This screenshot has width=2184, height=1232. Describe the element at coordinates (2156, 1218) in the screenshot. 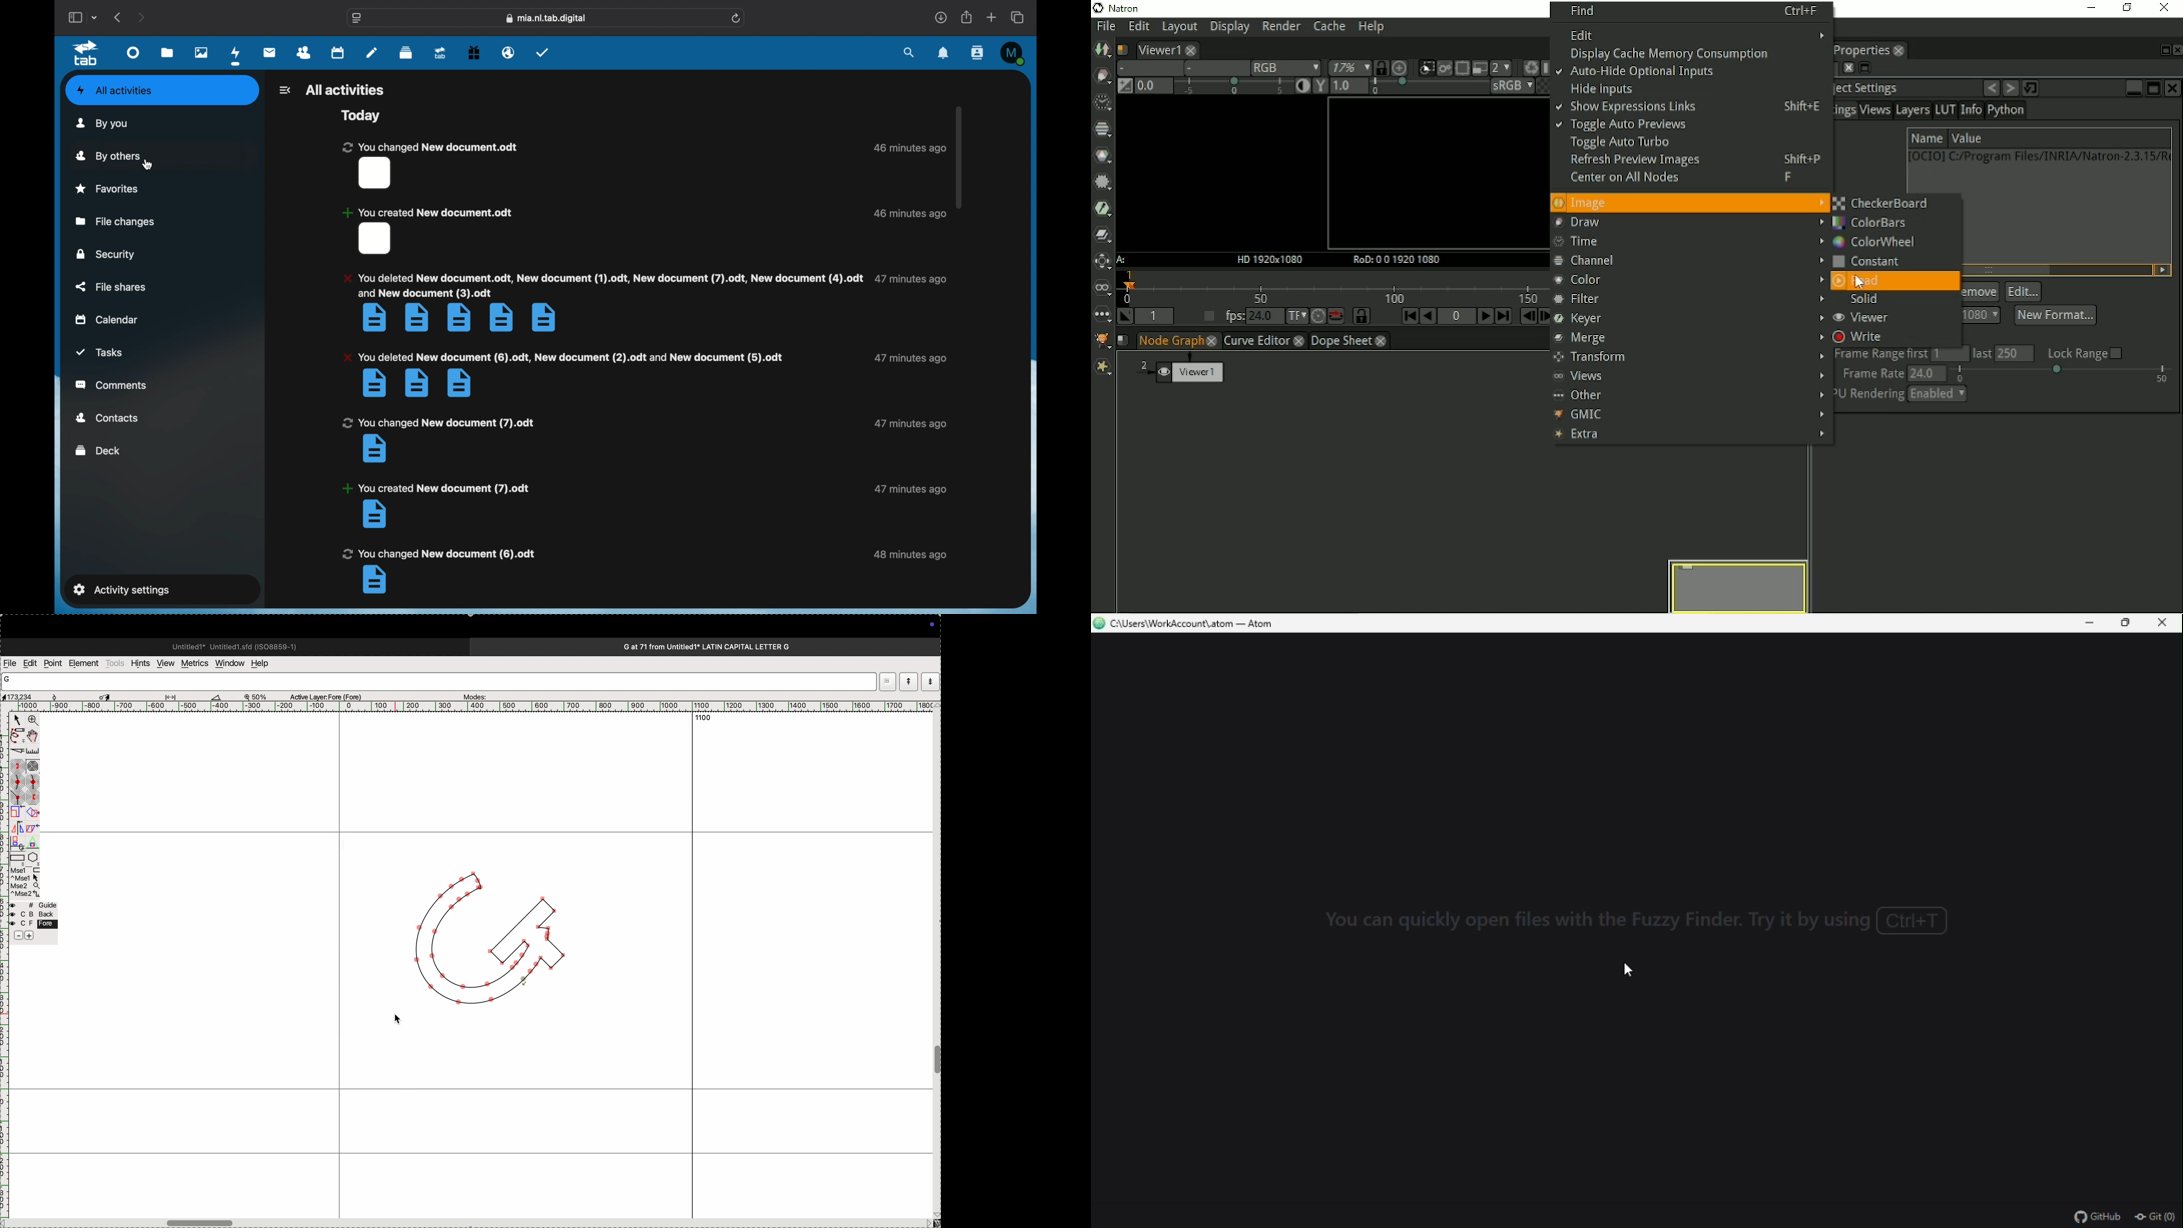

I see `git` at that location.